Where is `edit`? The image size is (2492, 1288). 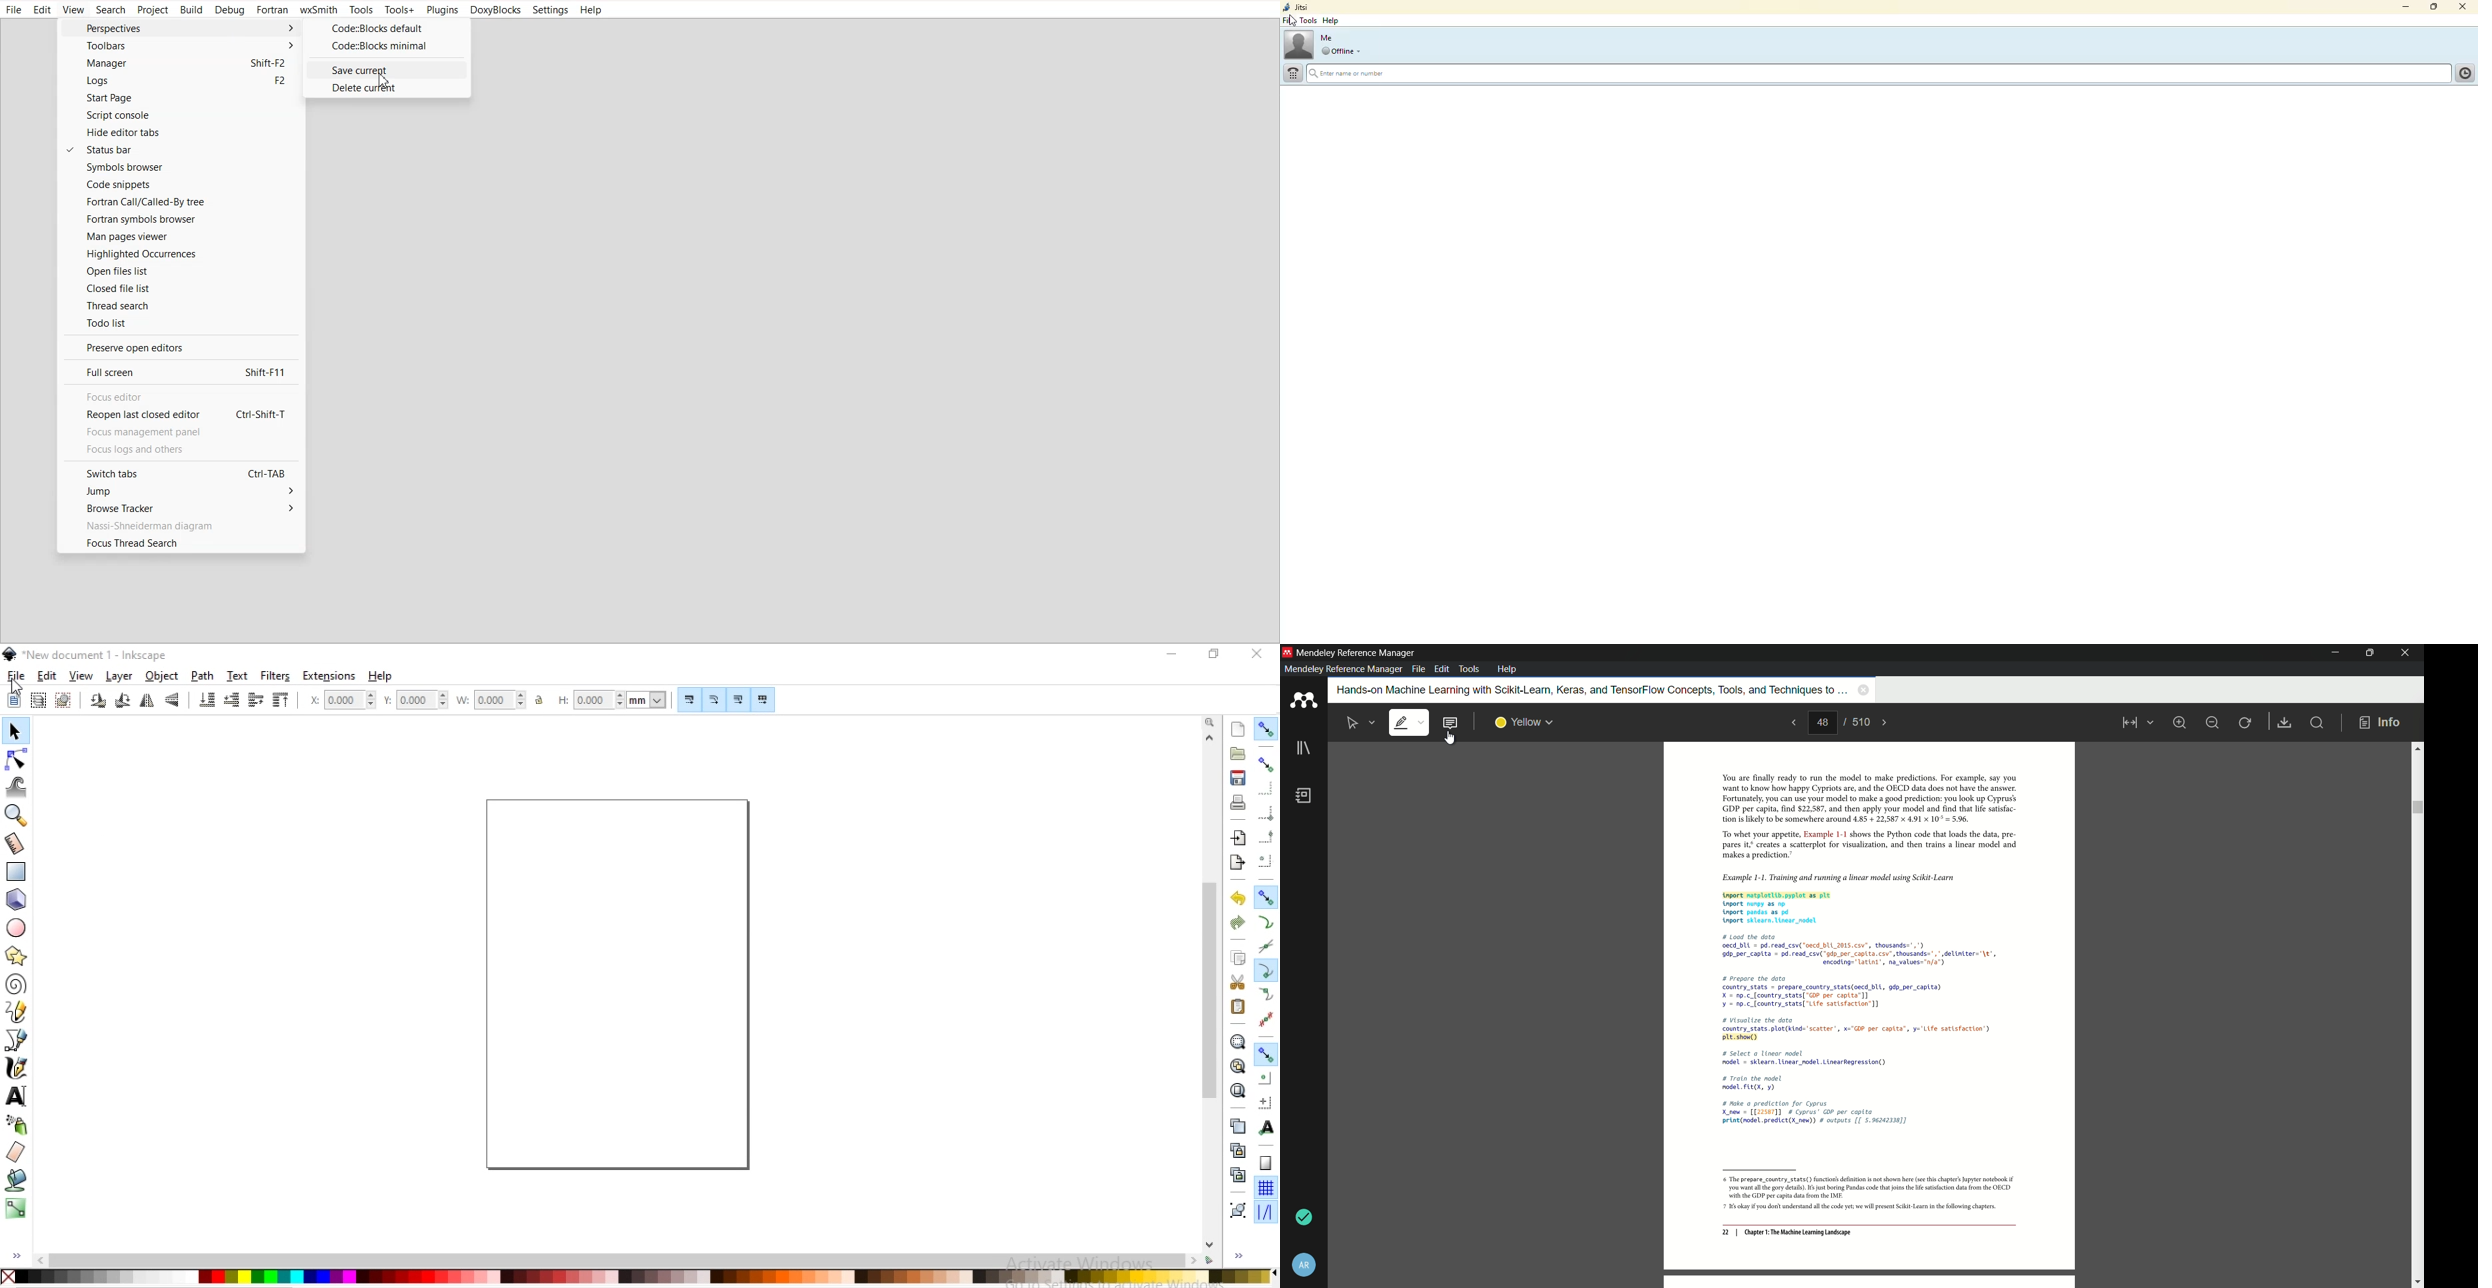
edit is located at coordinates (46, 676).